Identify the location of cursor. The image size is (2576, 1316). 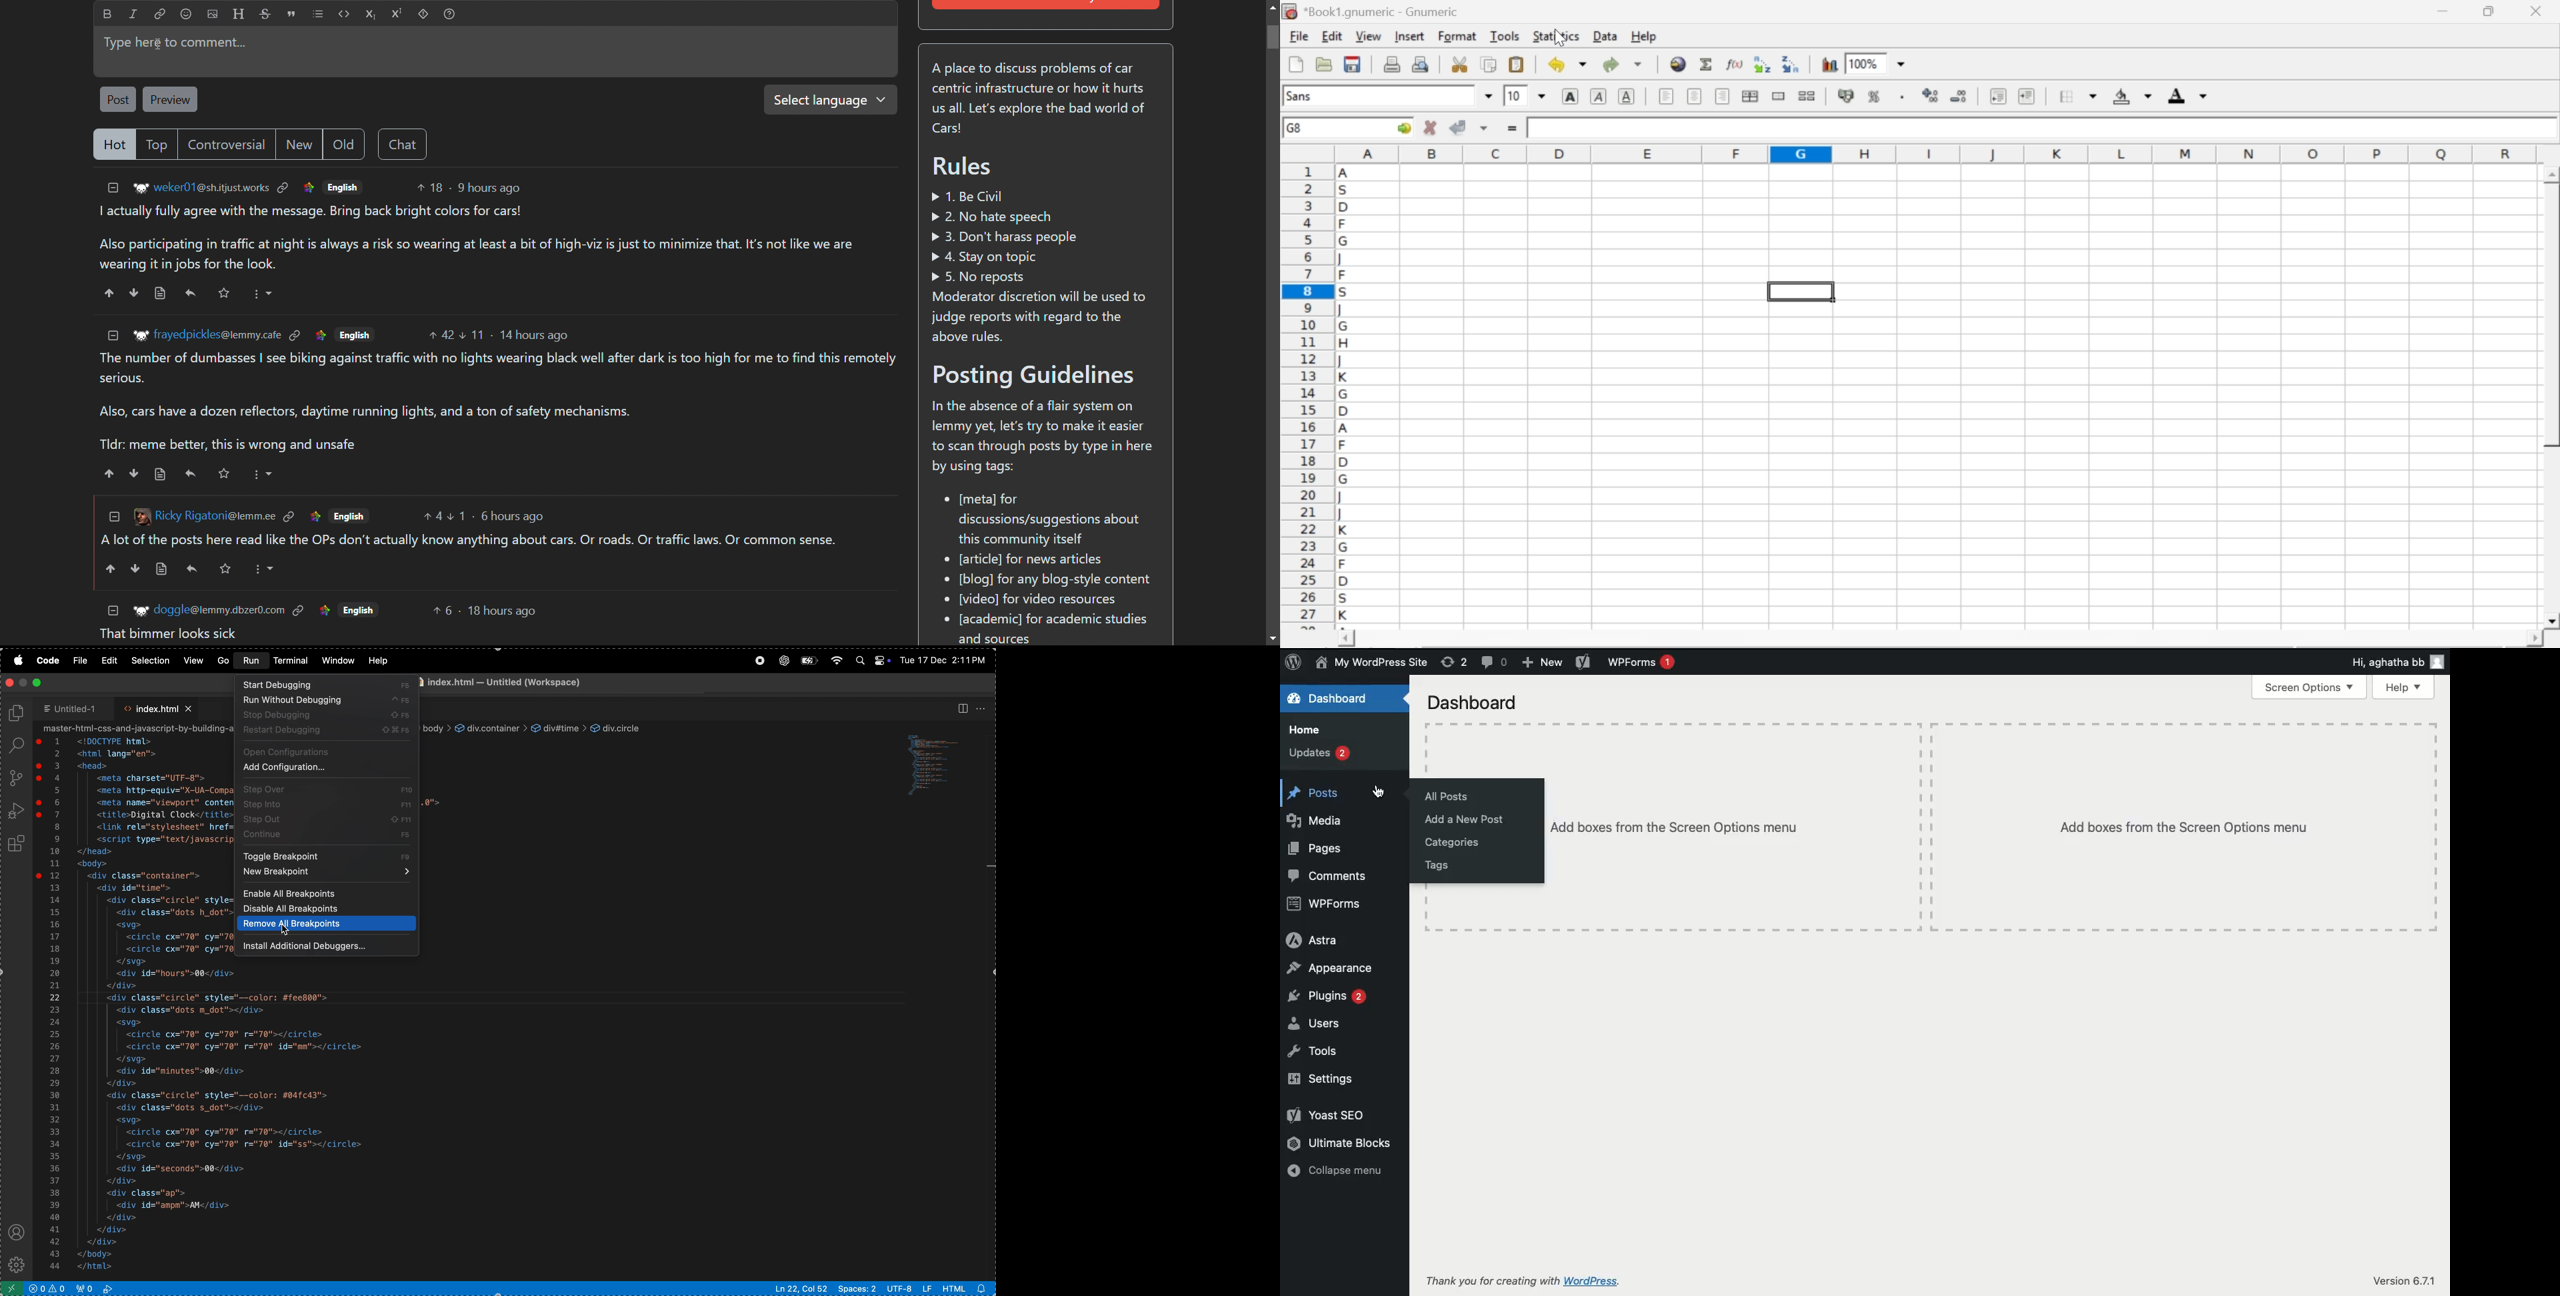
(1379, 790).